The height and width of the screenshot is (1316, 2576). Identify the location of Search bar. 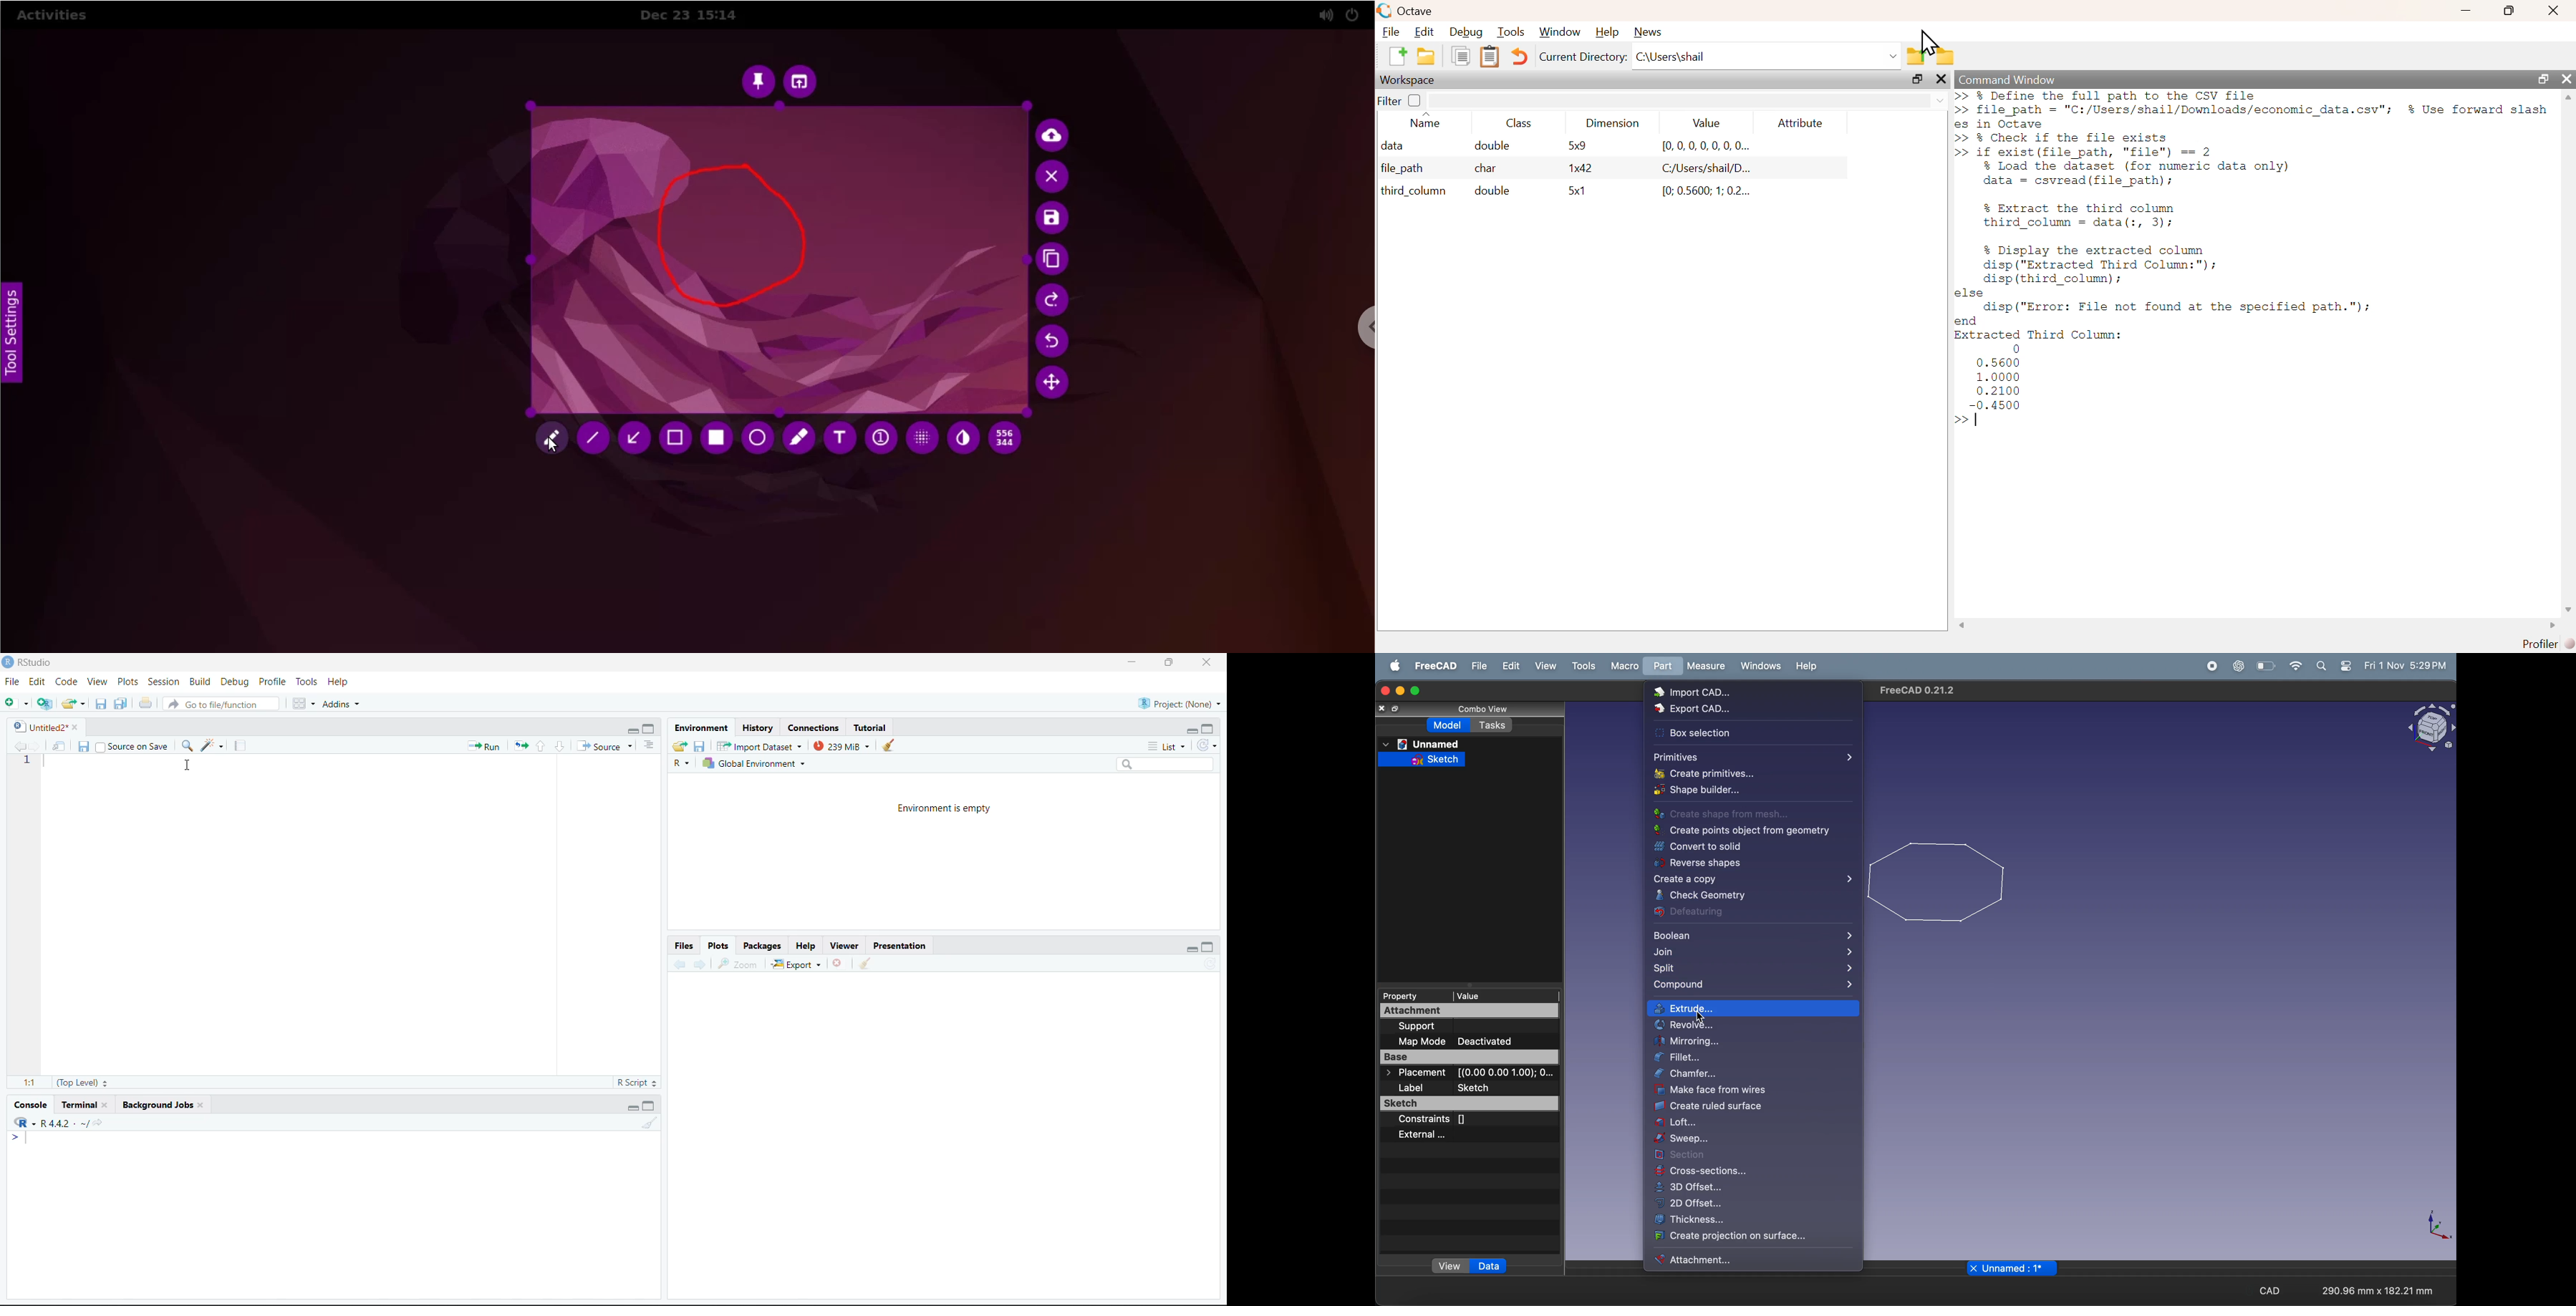
(1172, 766).